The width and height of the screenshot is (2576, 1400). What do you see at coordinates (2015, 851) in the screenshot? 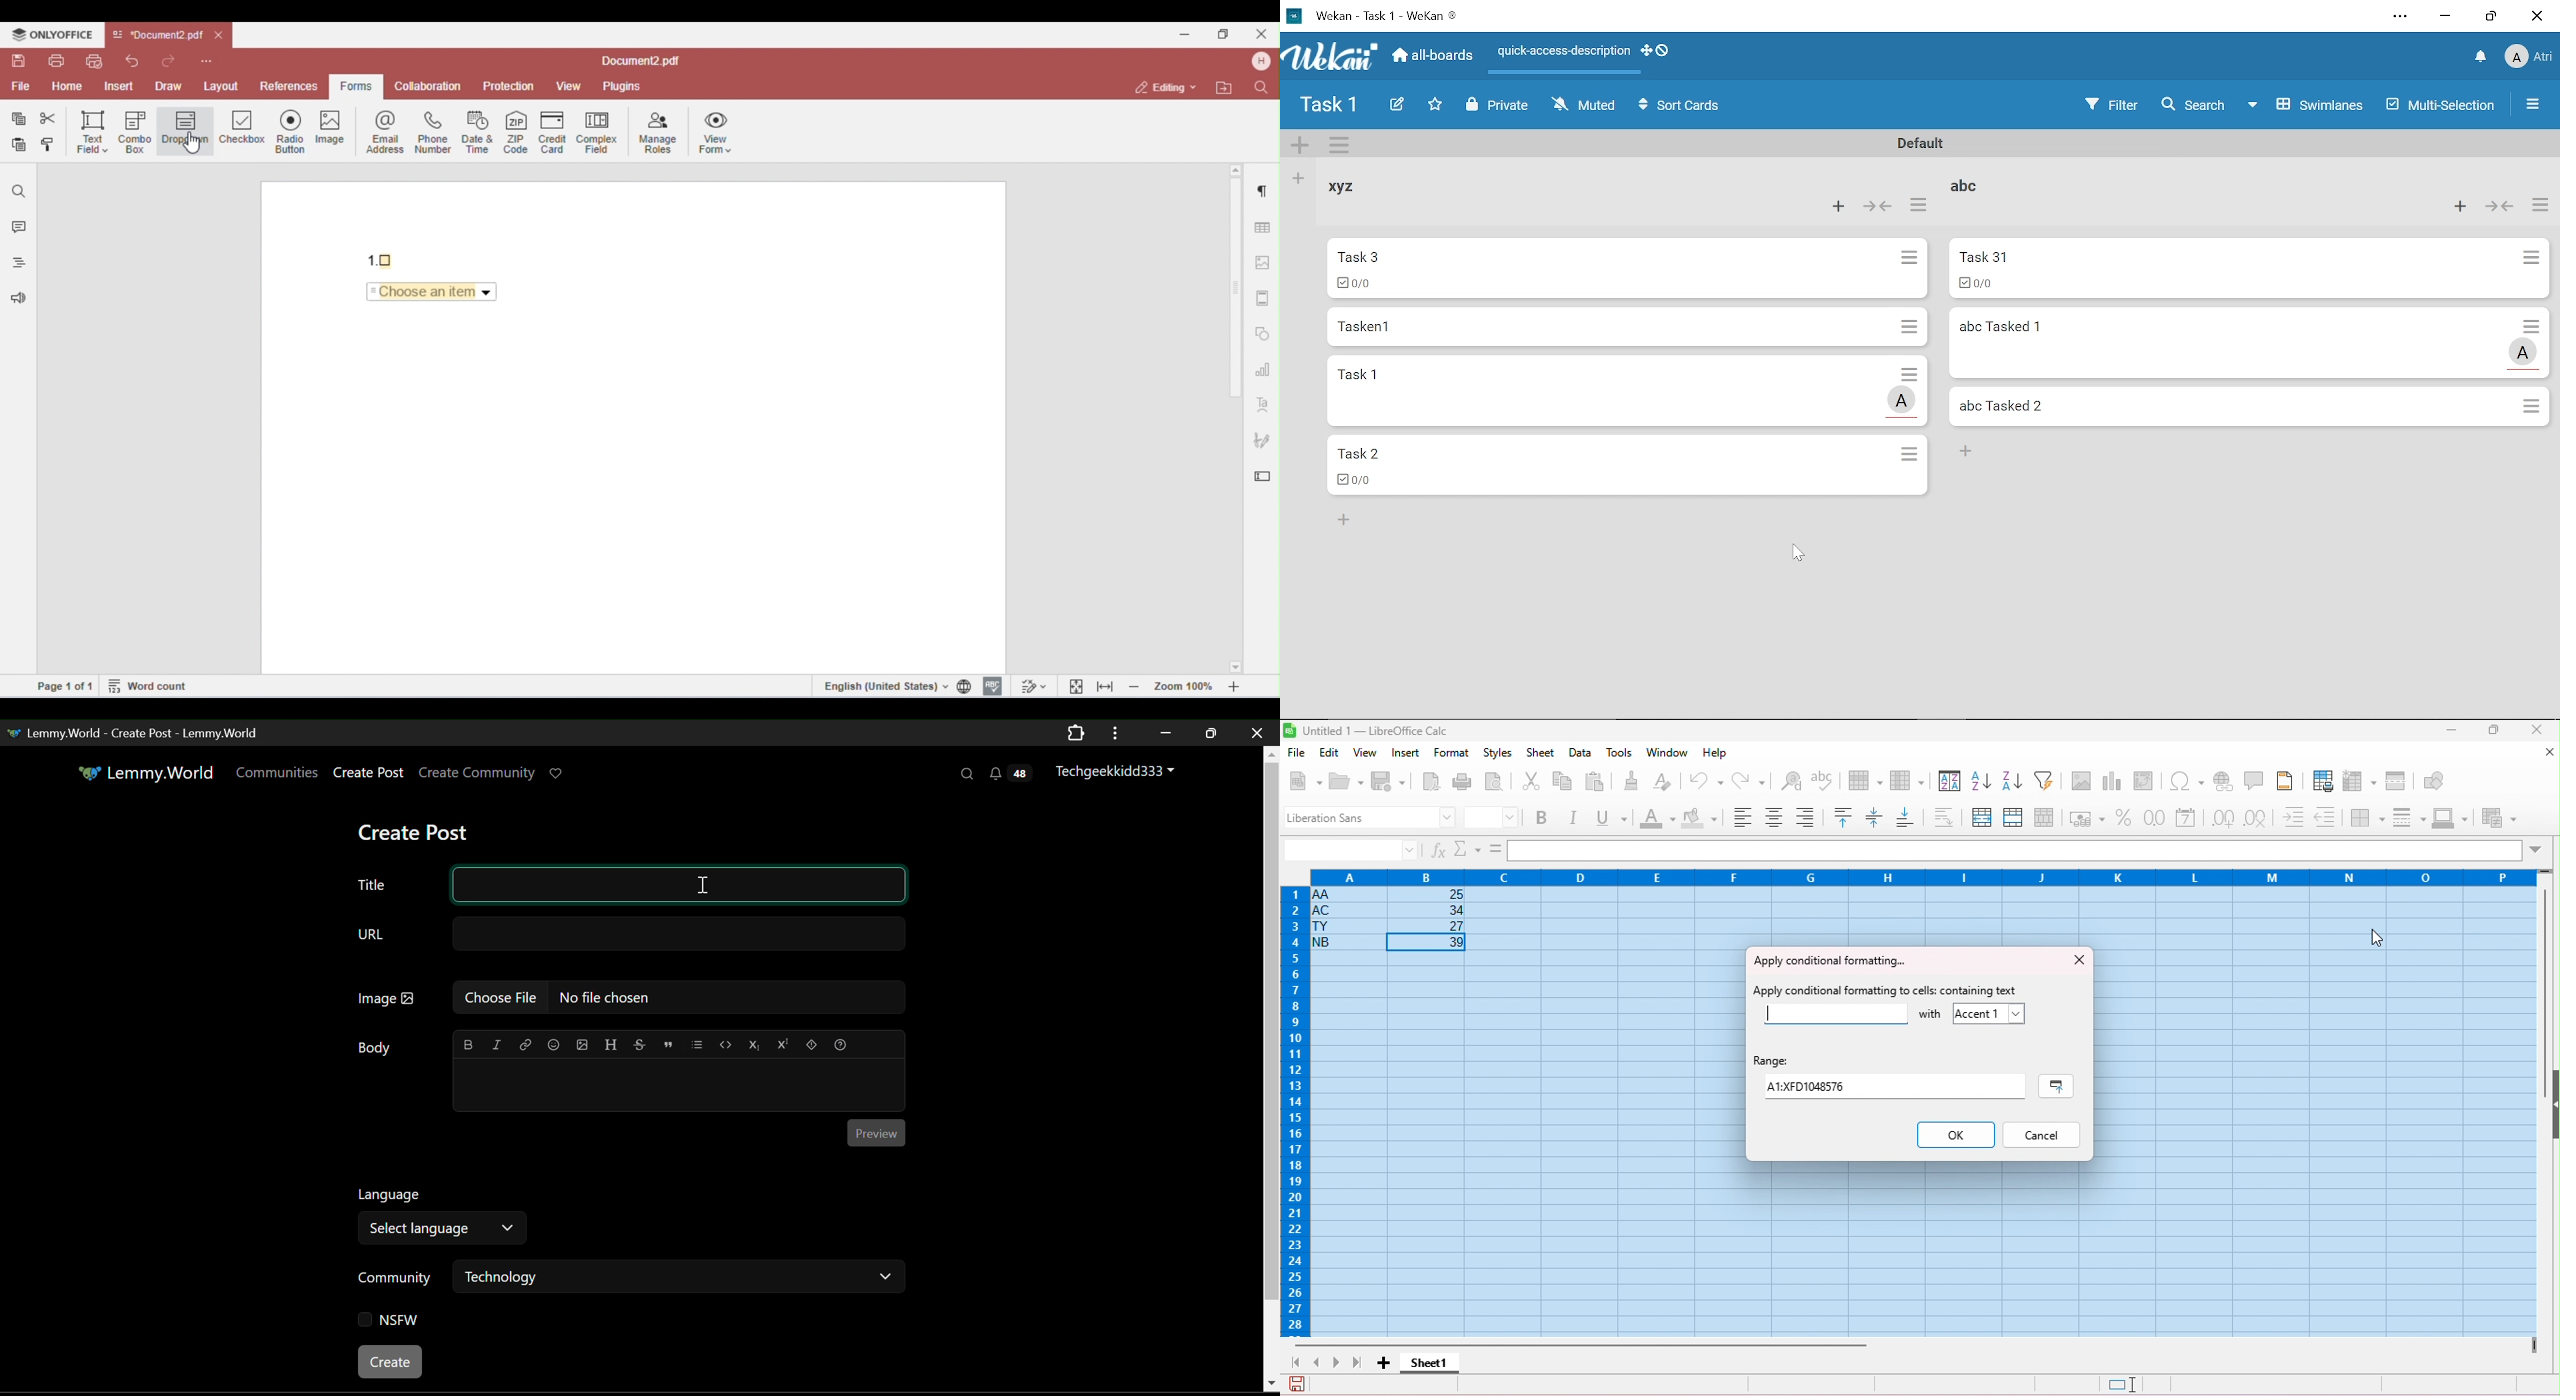
I see `formula bar` at bounding box center [2015, 851].